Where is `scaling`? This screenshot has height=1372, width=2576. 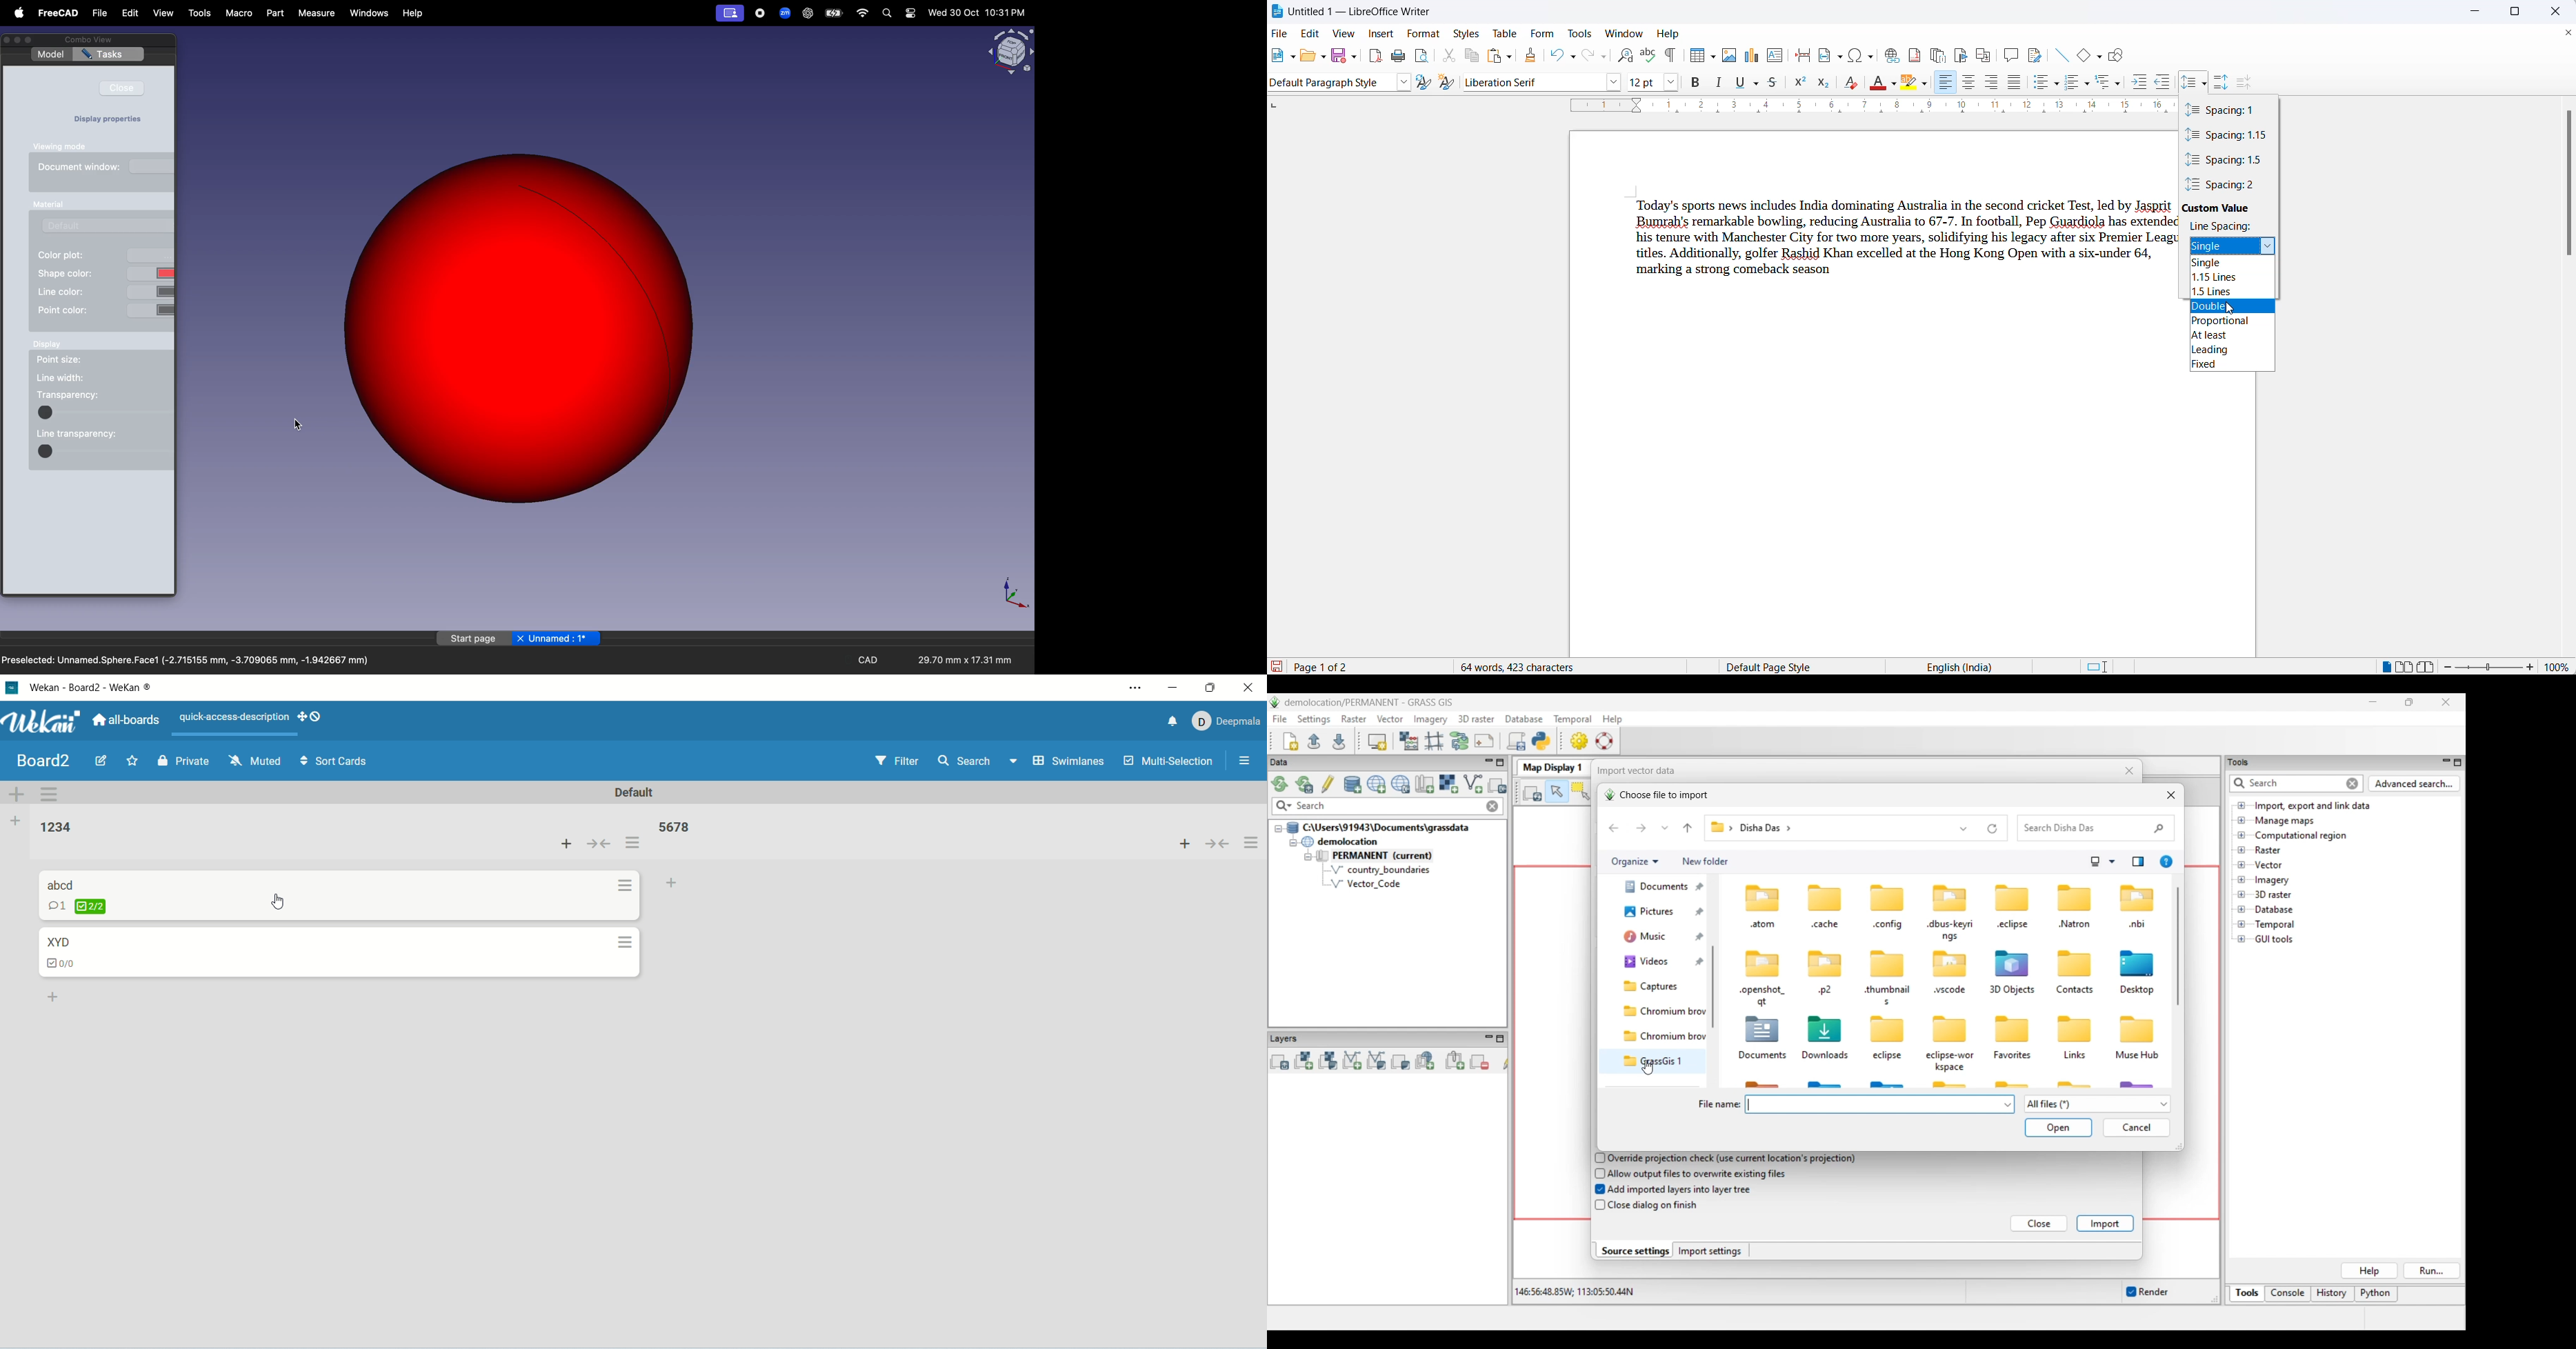 scaling is located at coordinates (1864, 109).